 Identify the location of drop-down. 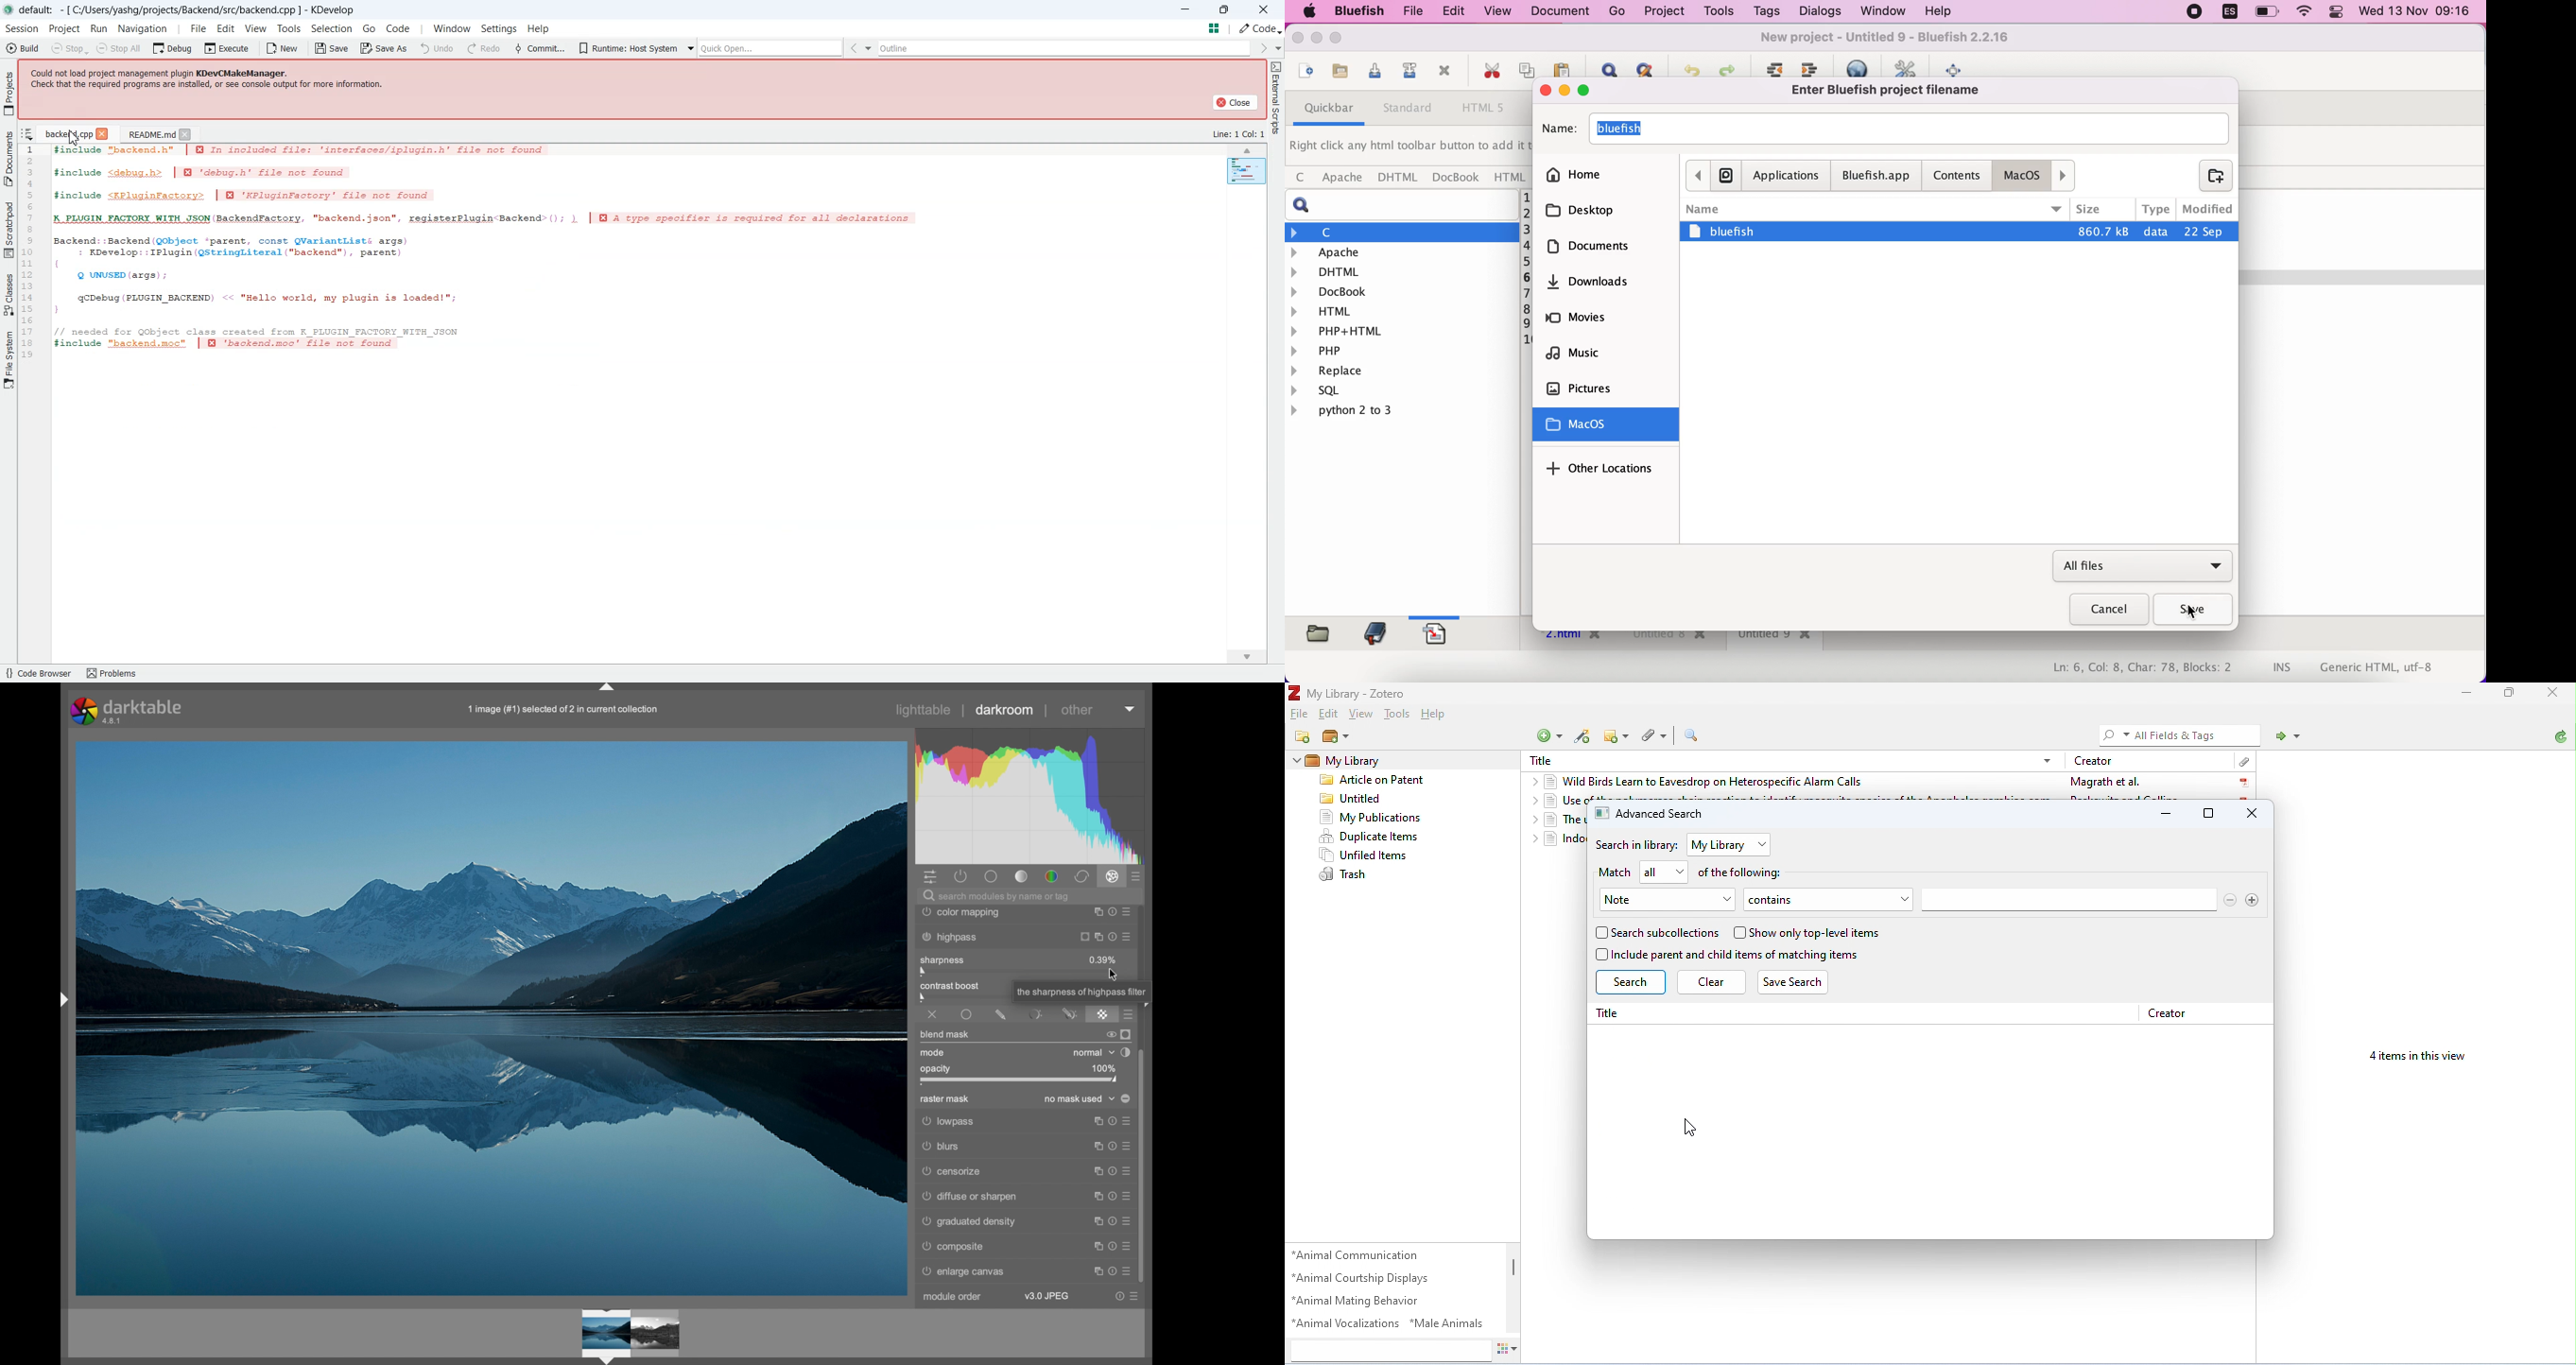
(1901, 899).